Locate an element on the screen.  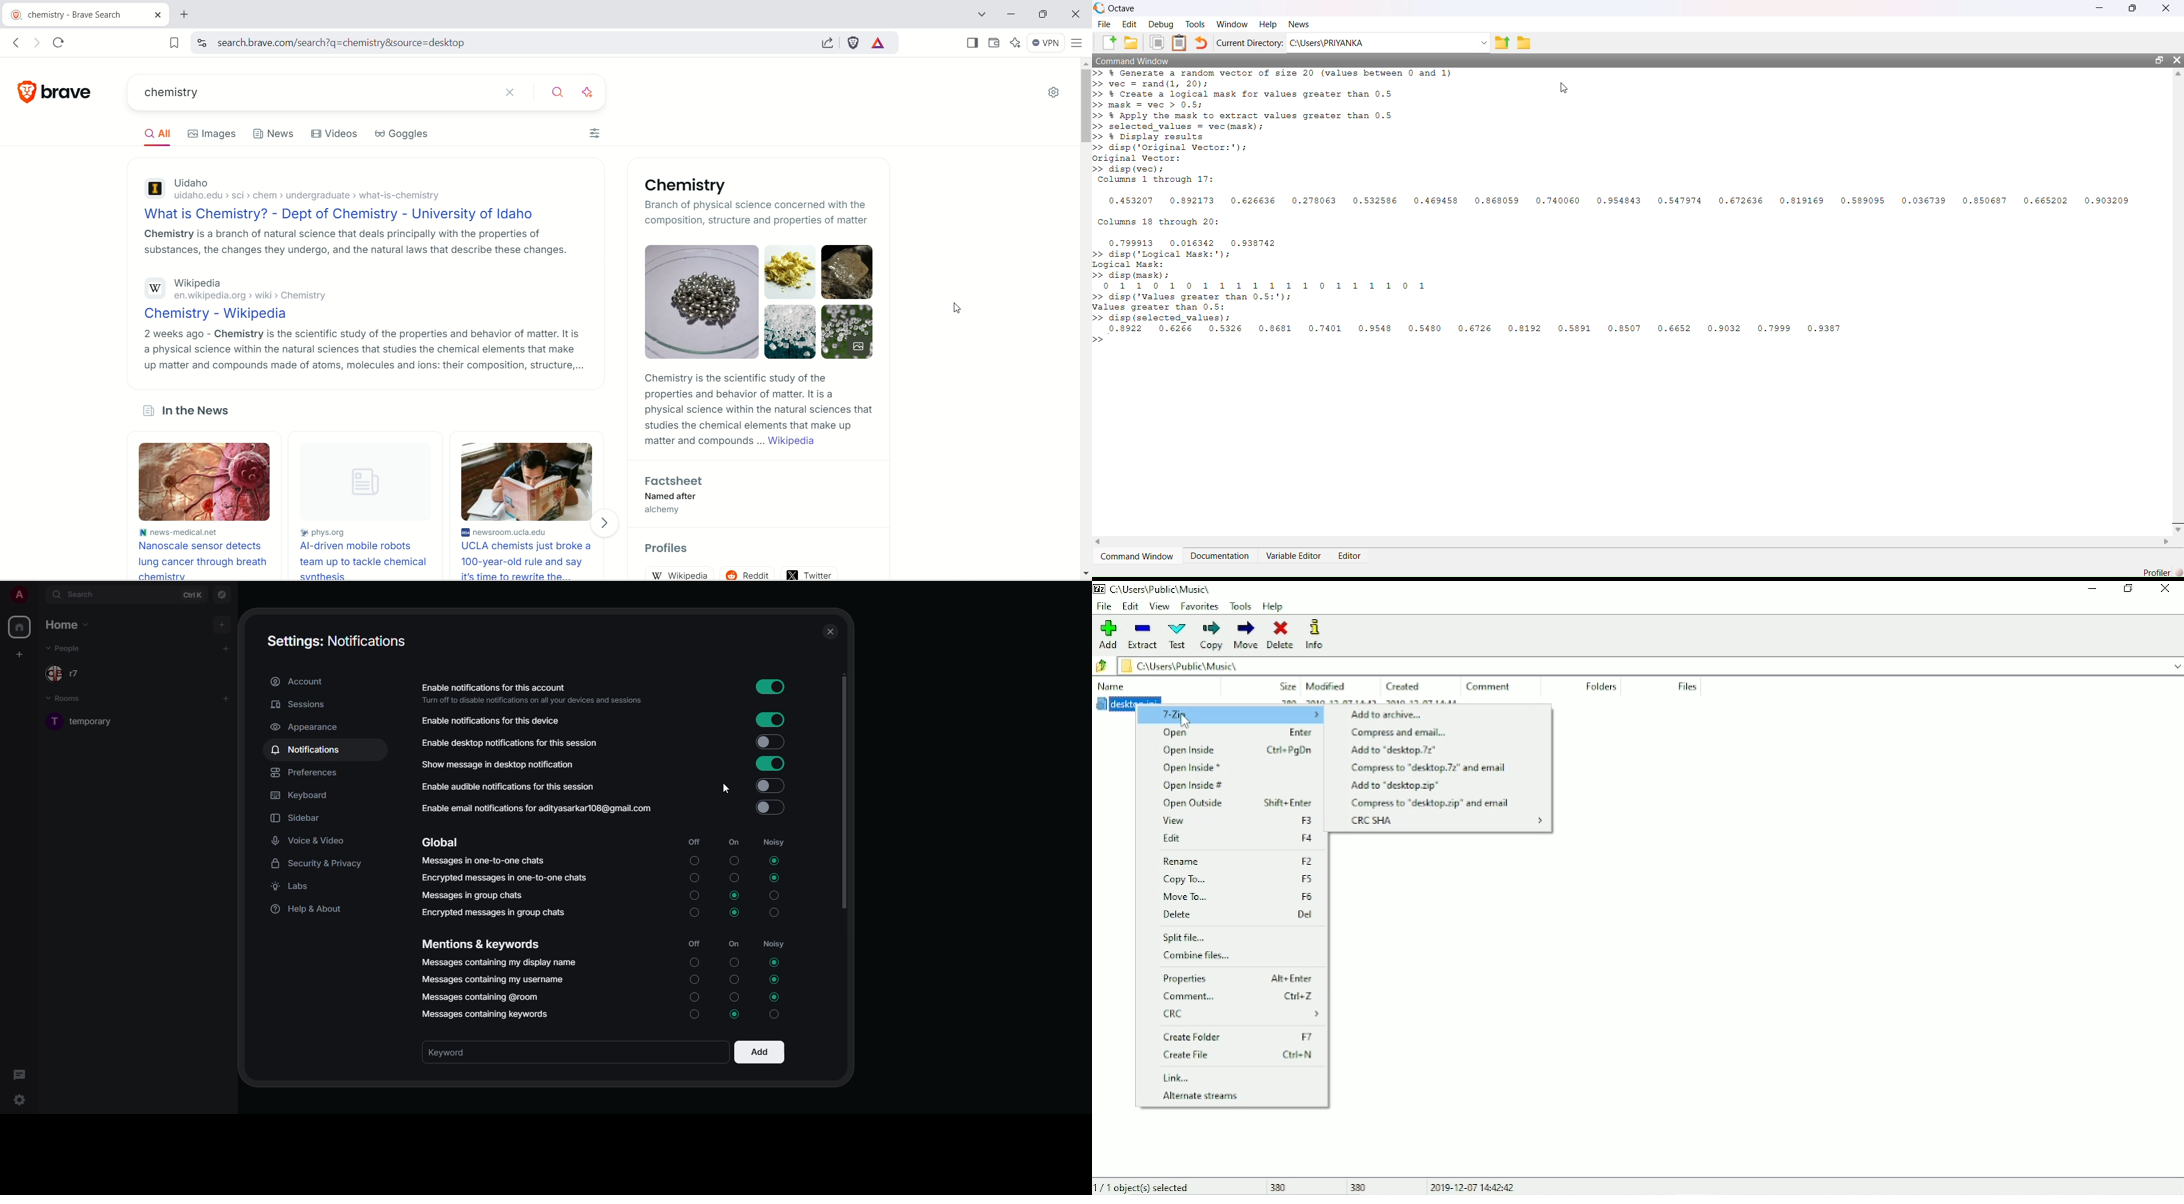
create space is located at coordinates (22, 652).